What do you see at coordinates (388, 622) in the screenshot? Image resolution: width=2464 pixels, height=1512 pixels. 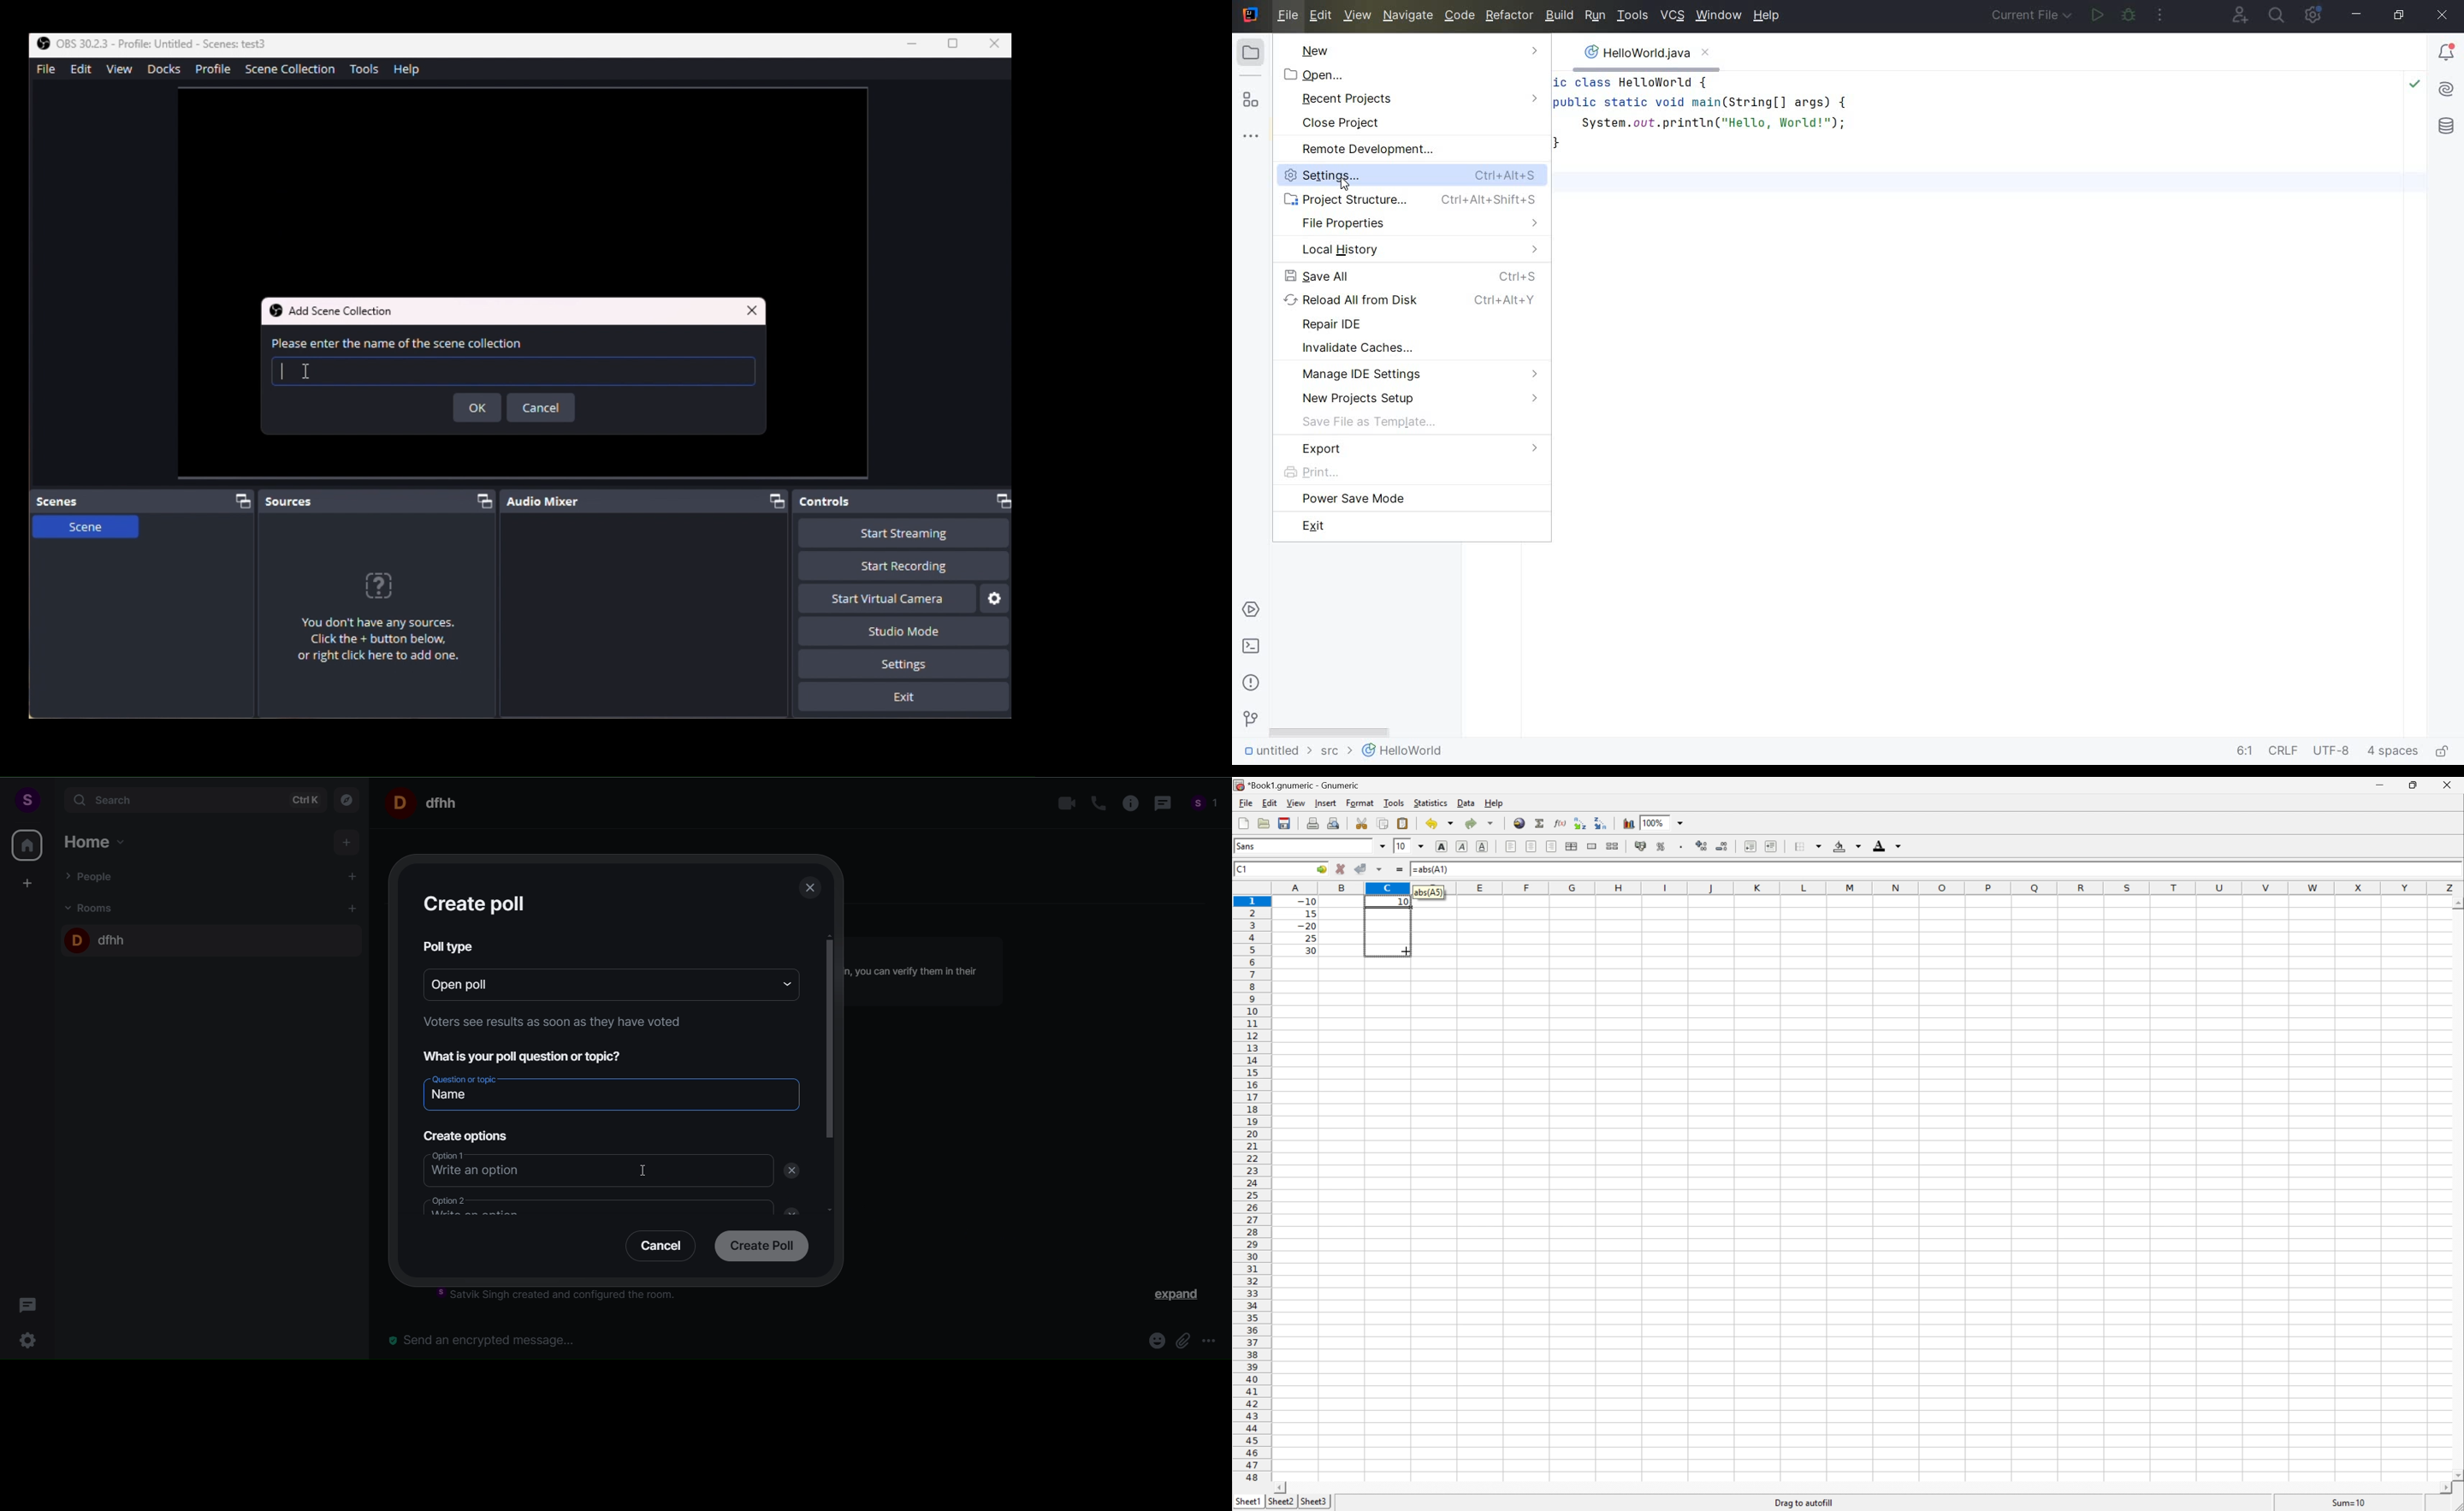 I see `Any Sources` at bounding box center [388, 622].